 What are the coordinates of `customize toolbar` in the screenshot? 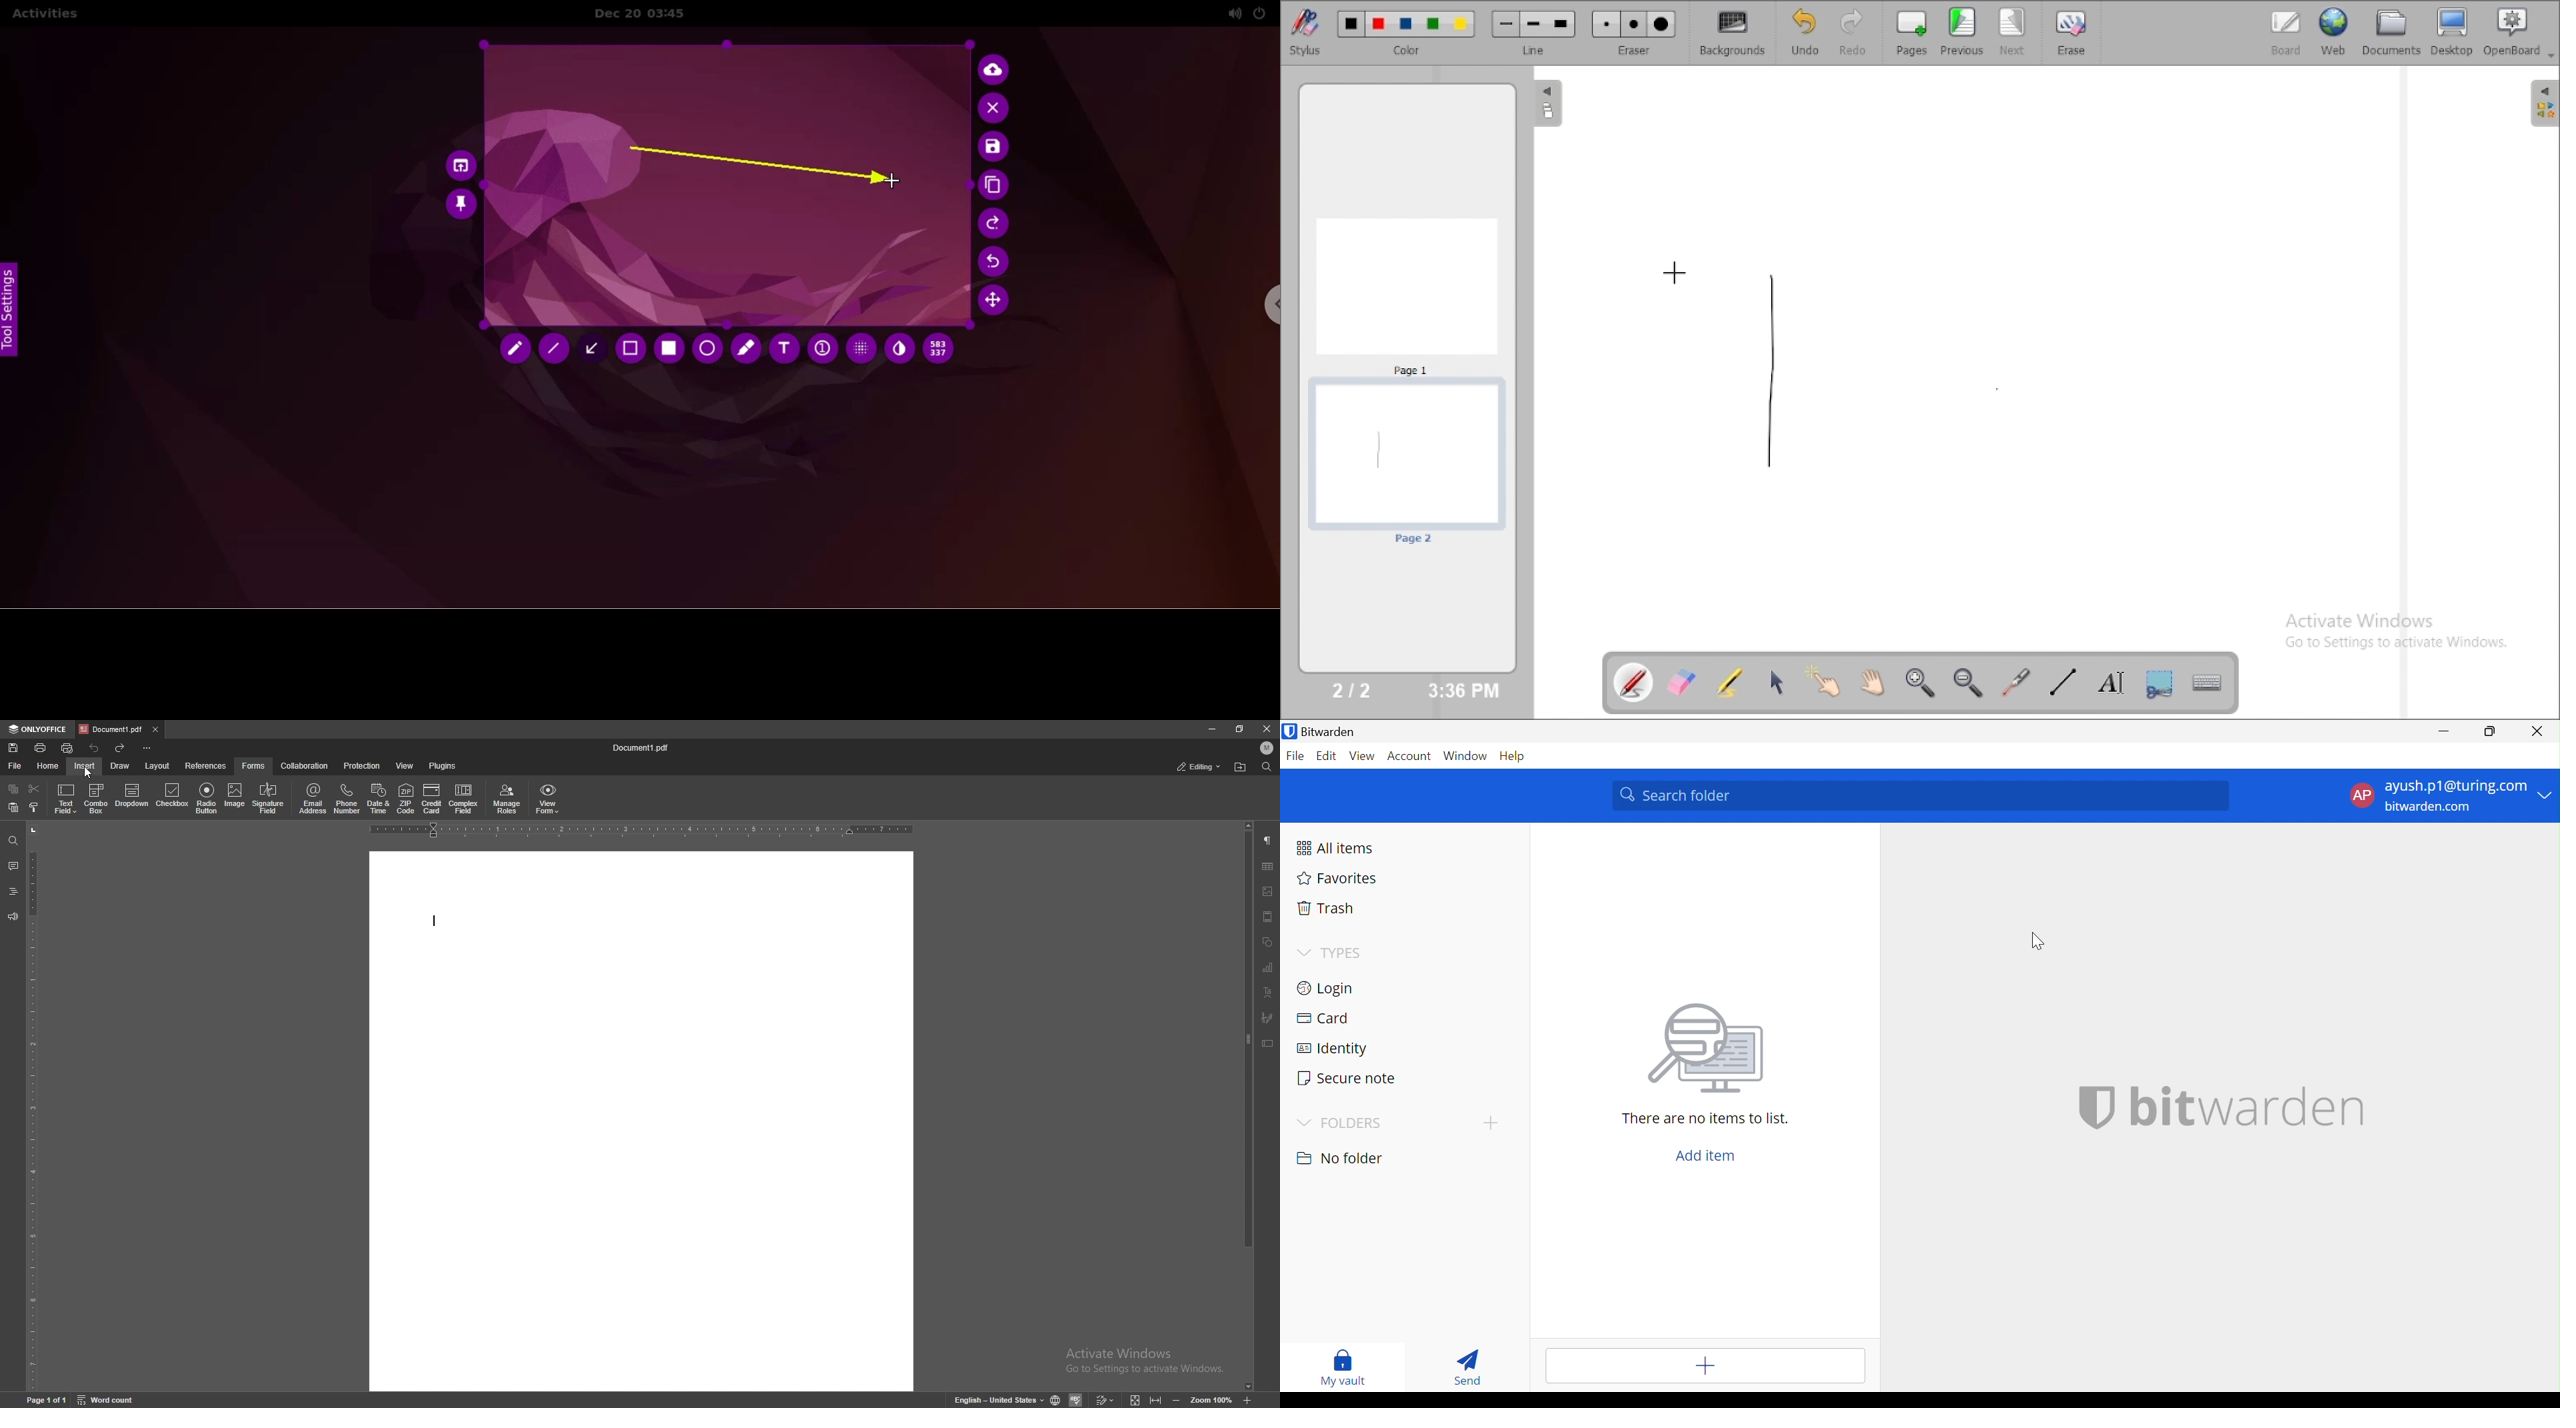 It's located at (147, 749).